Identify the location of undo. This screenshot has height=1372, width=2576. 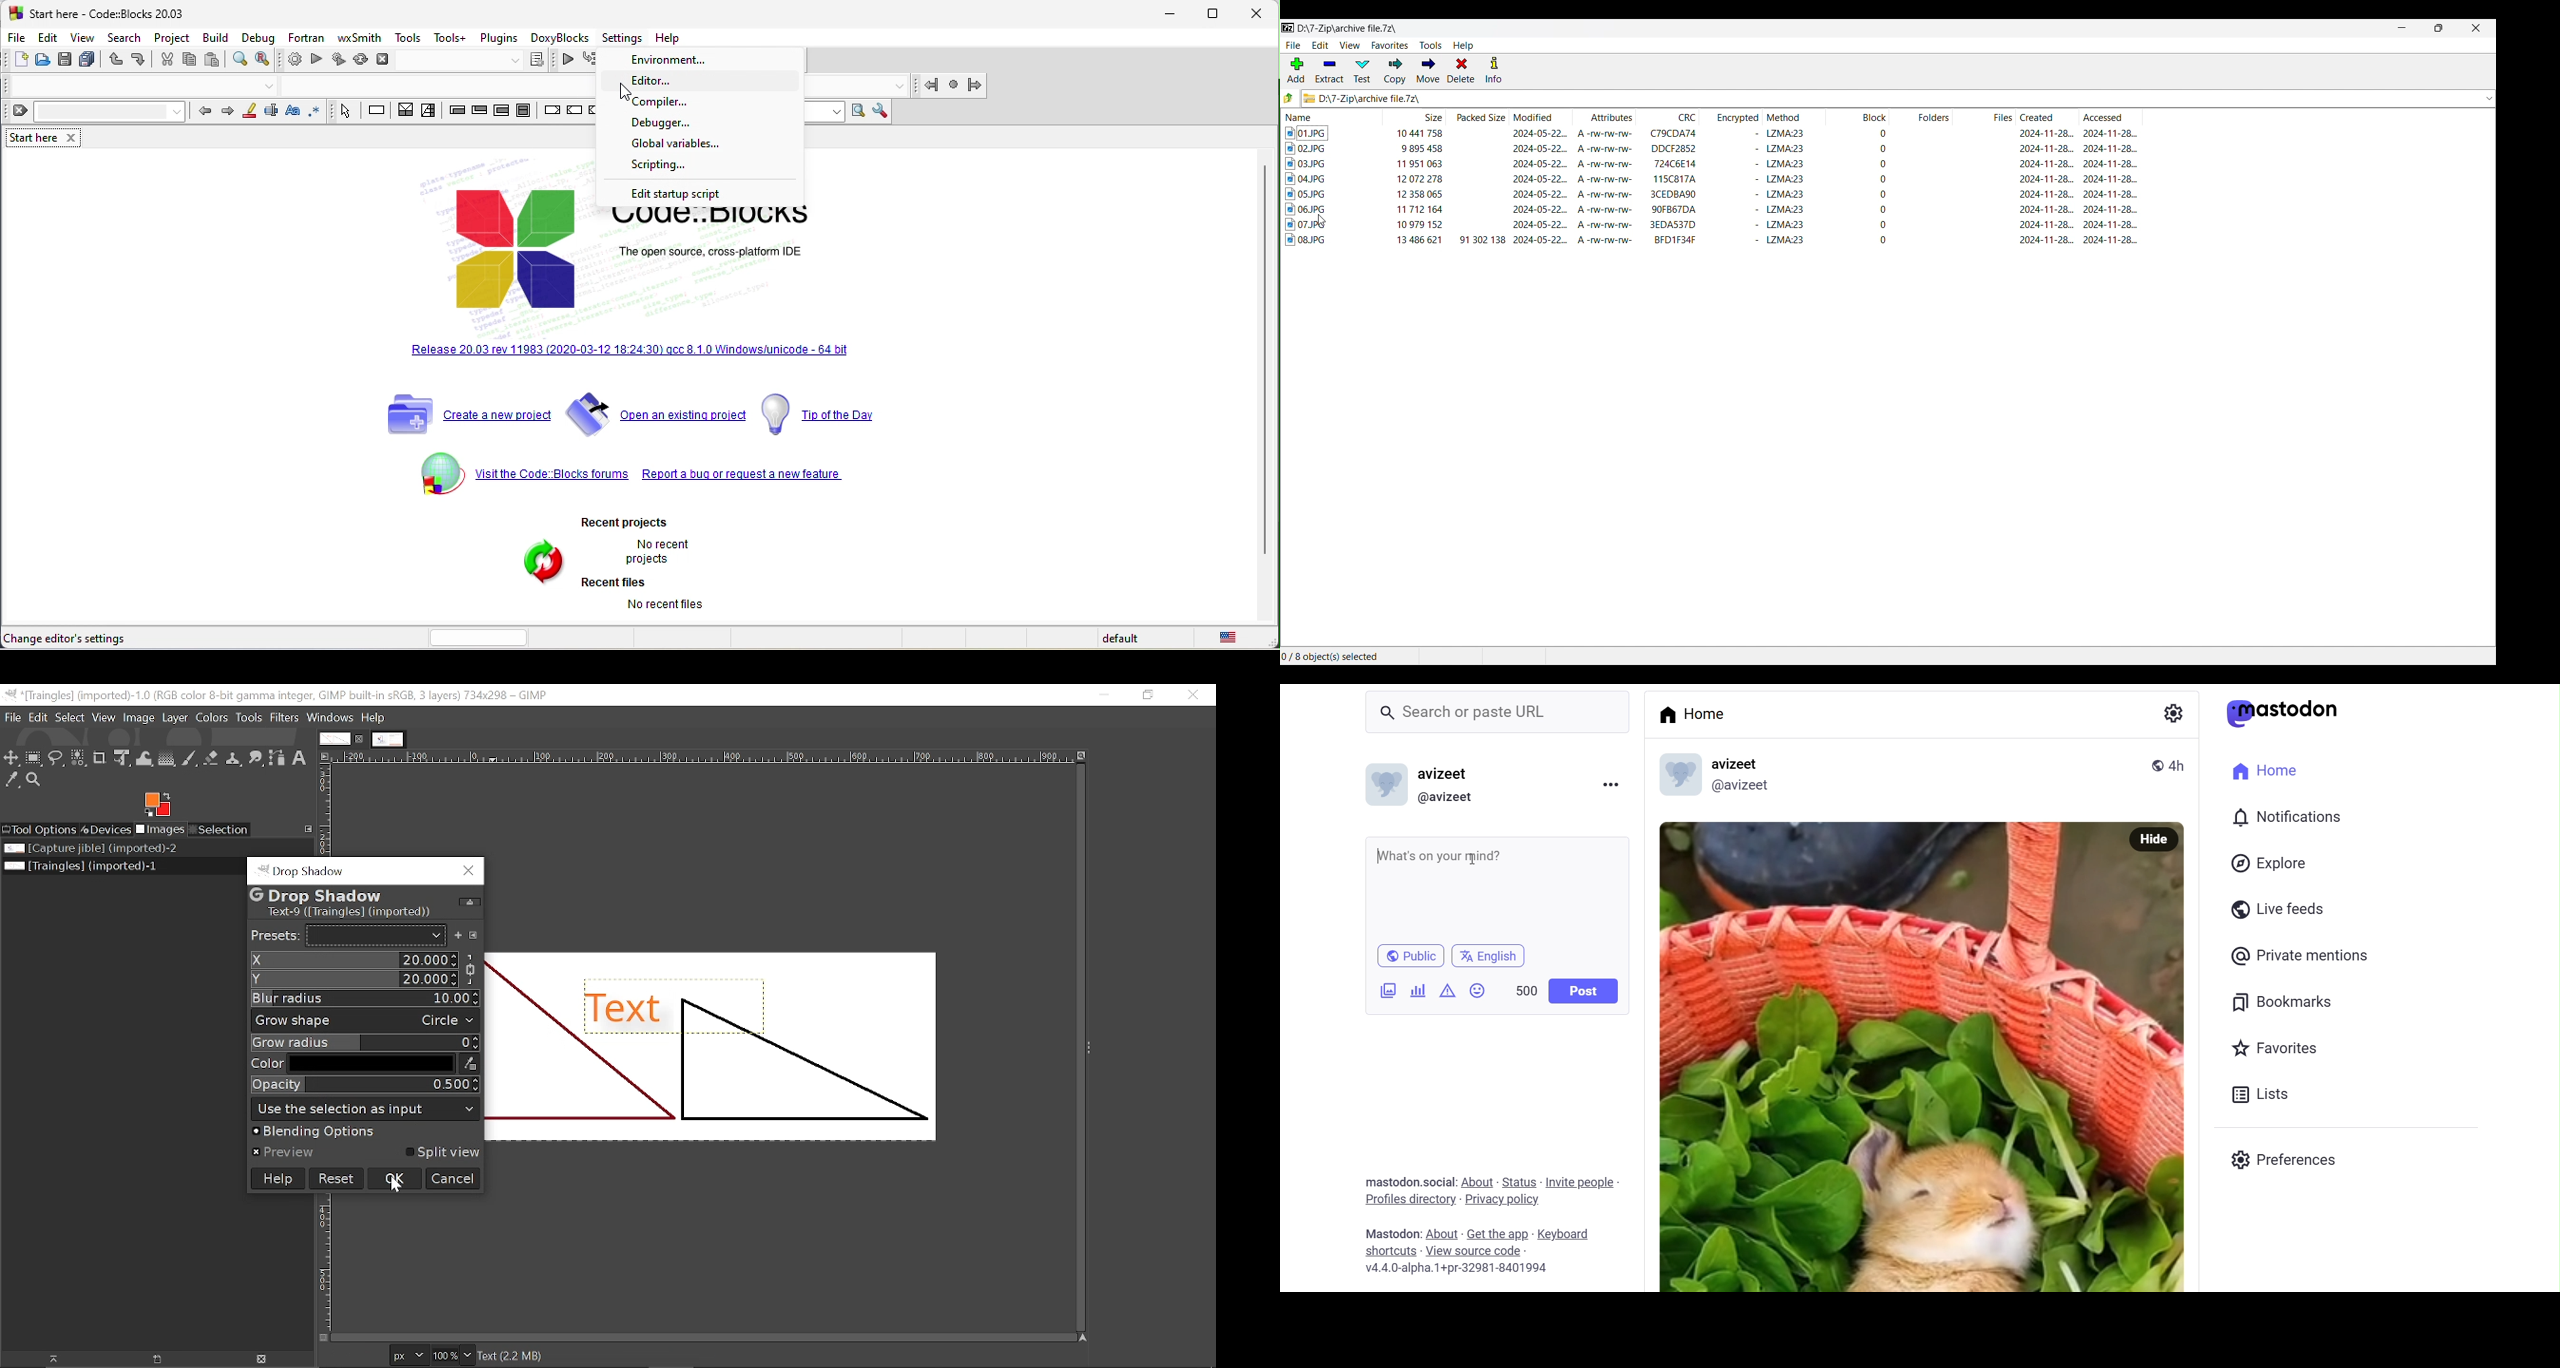
(112, 64).